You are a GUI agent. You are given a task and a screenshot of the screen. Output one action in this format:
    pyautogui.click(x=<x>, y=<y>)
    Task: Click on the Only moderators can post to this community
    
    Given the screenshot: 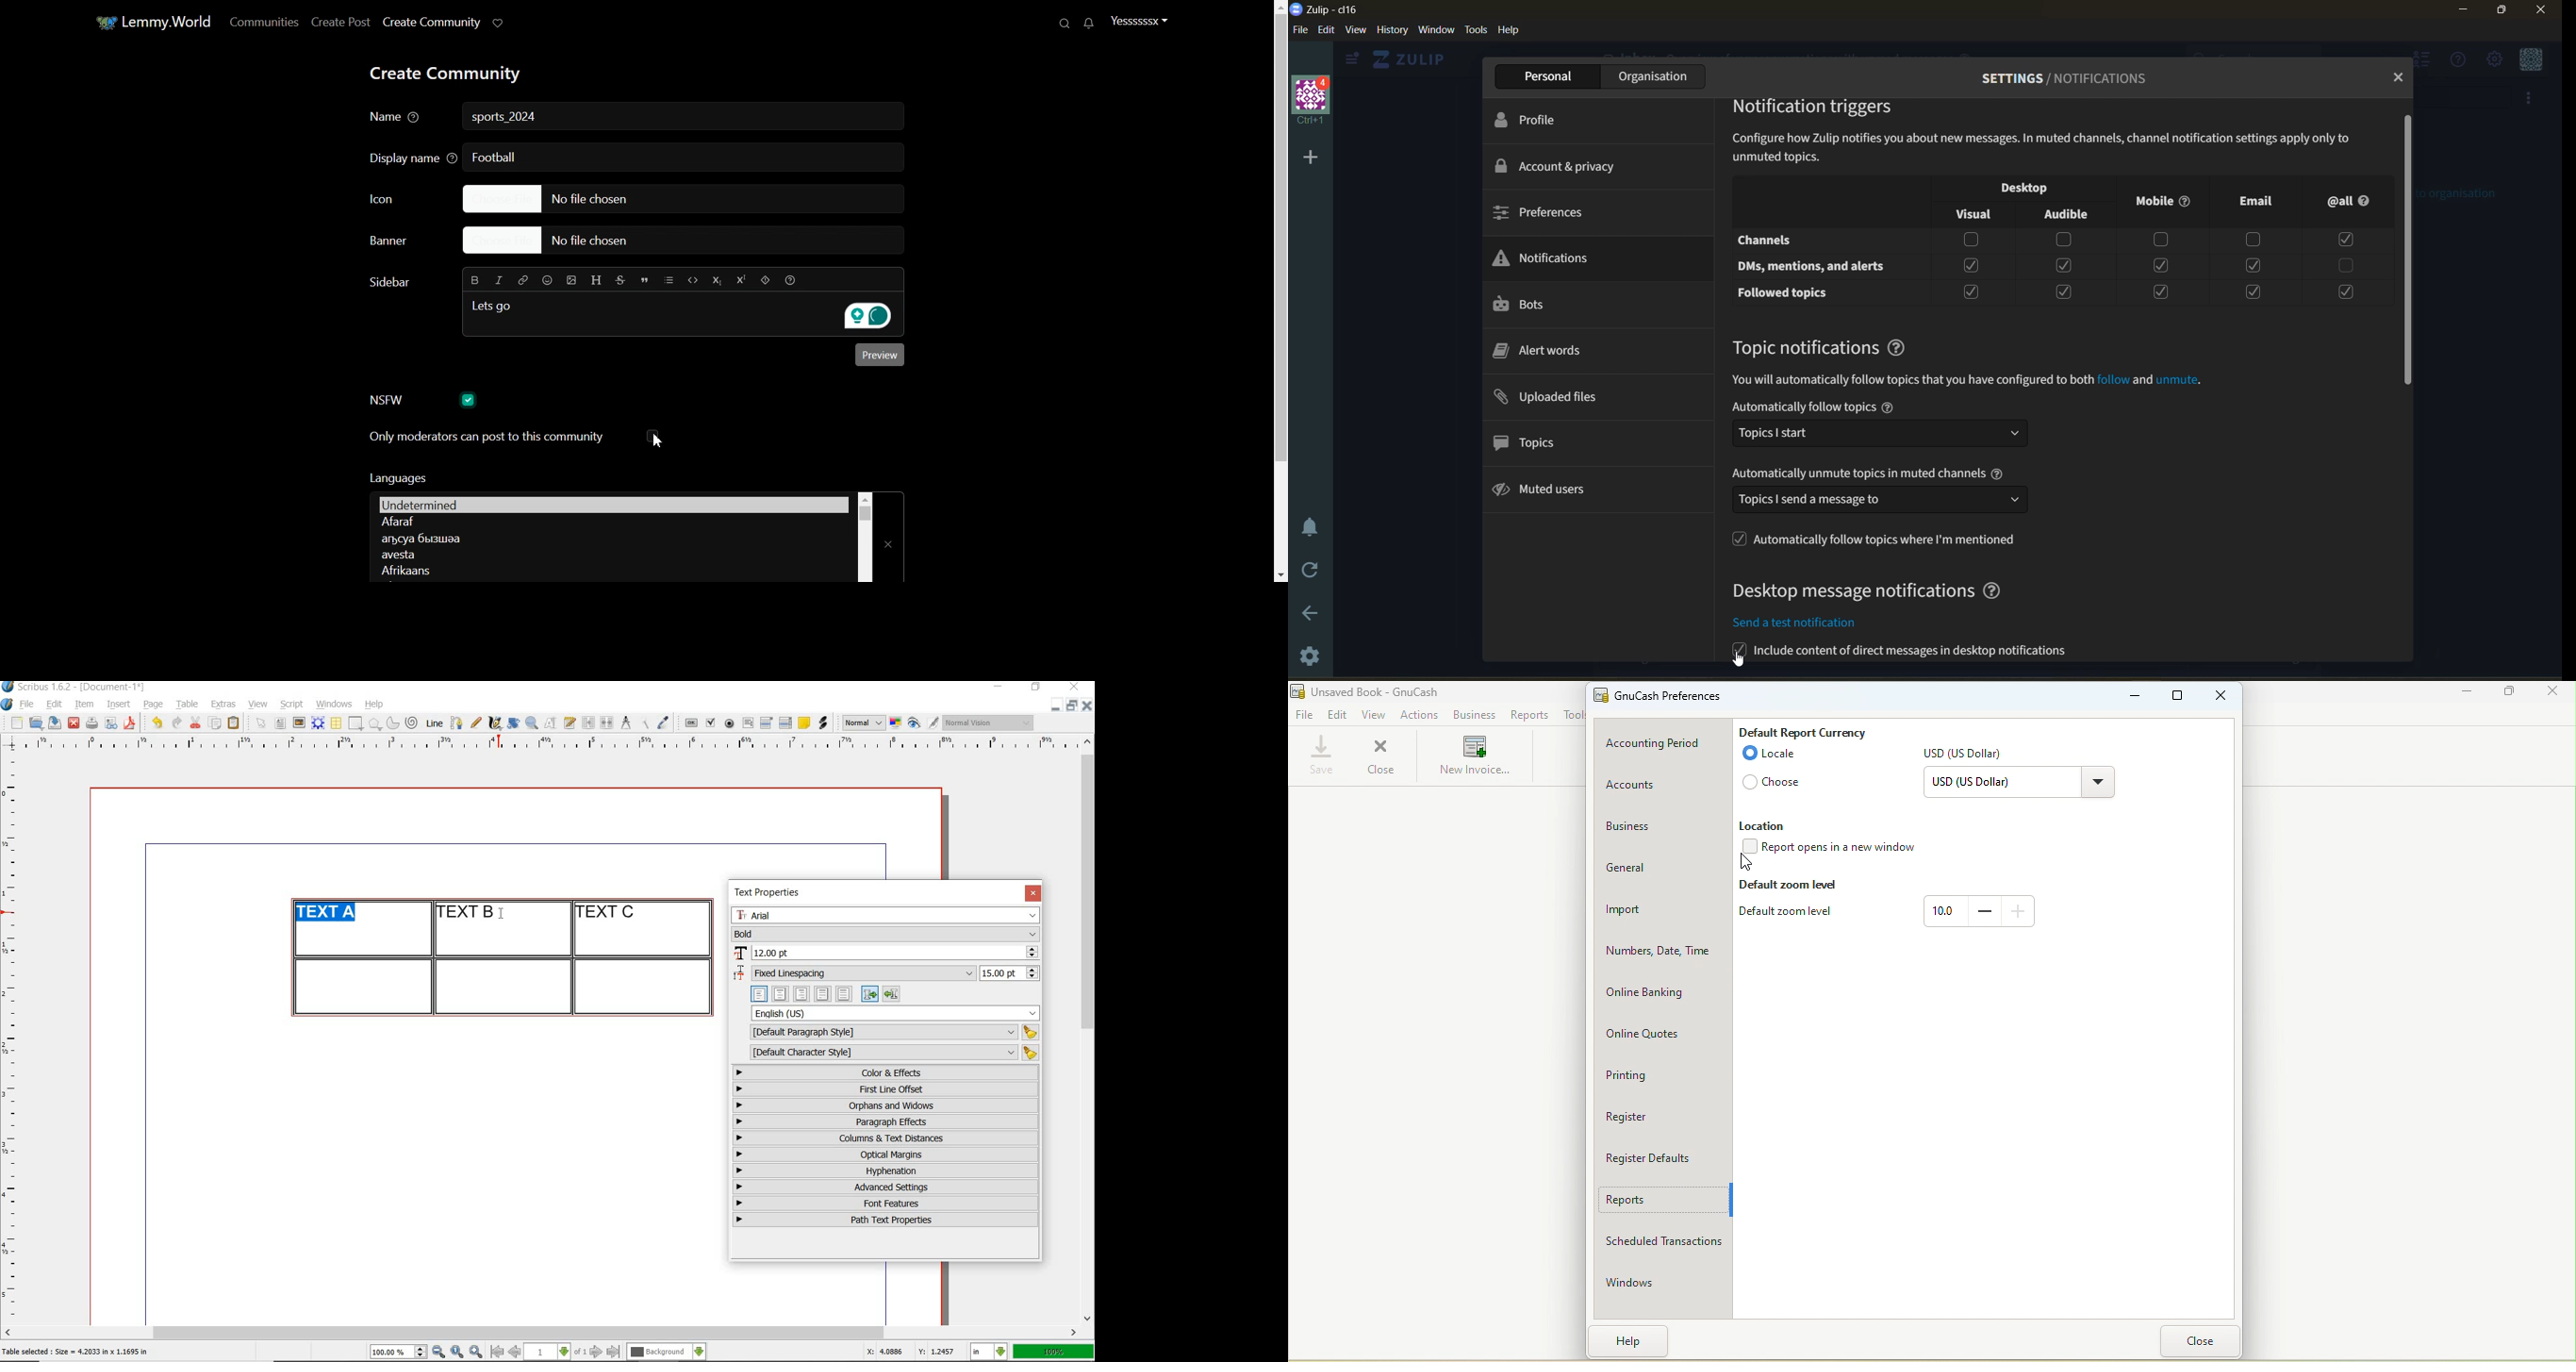 What is the action you would take?
    pyautogui.click(x=515, y=438)
    